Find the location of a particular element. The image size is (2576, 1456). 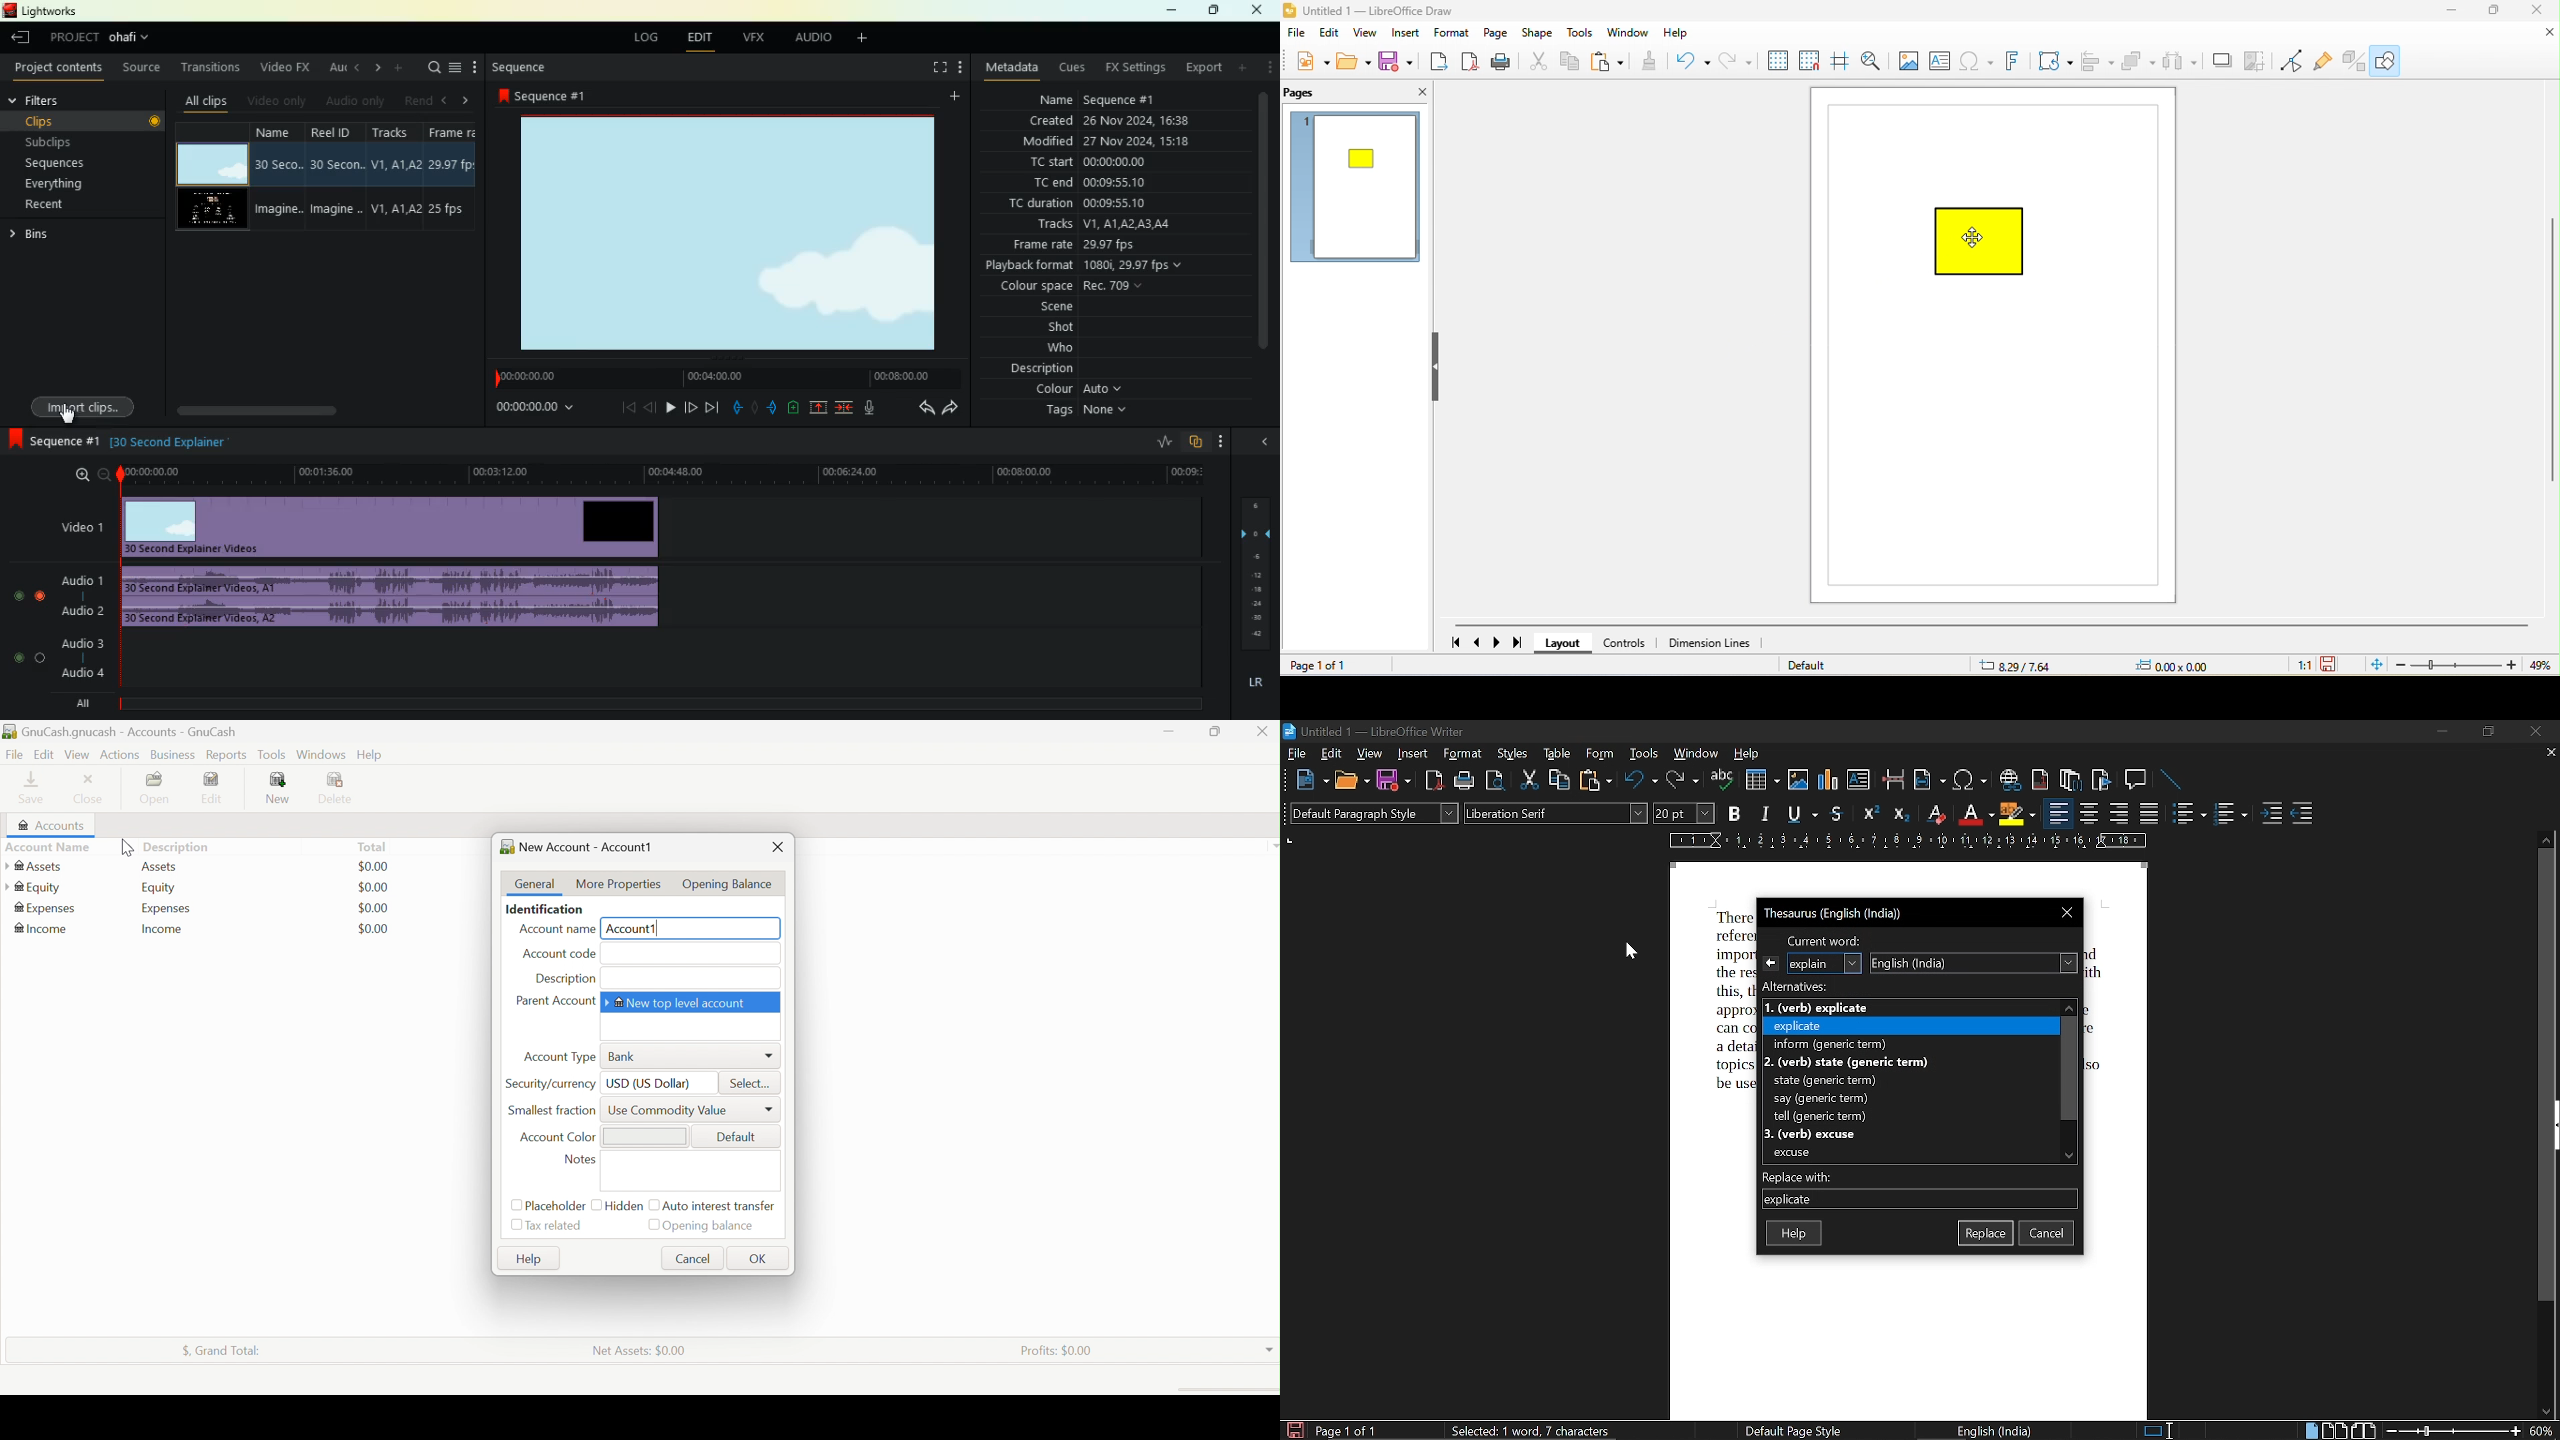

format is located at coordinates (1464, 755).